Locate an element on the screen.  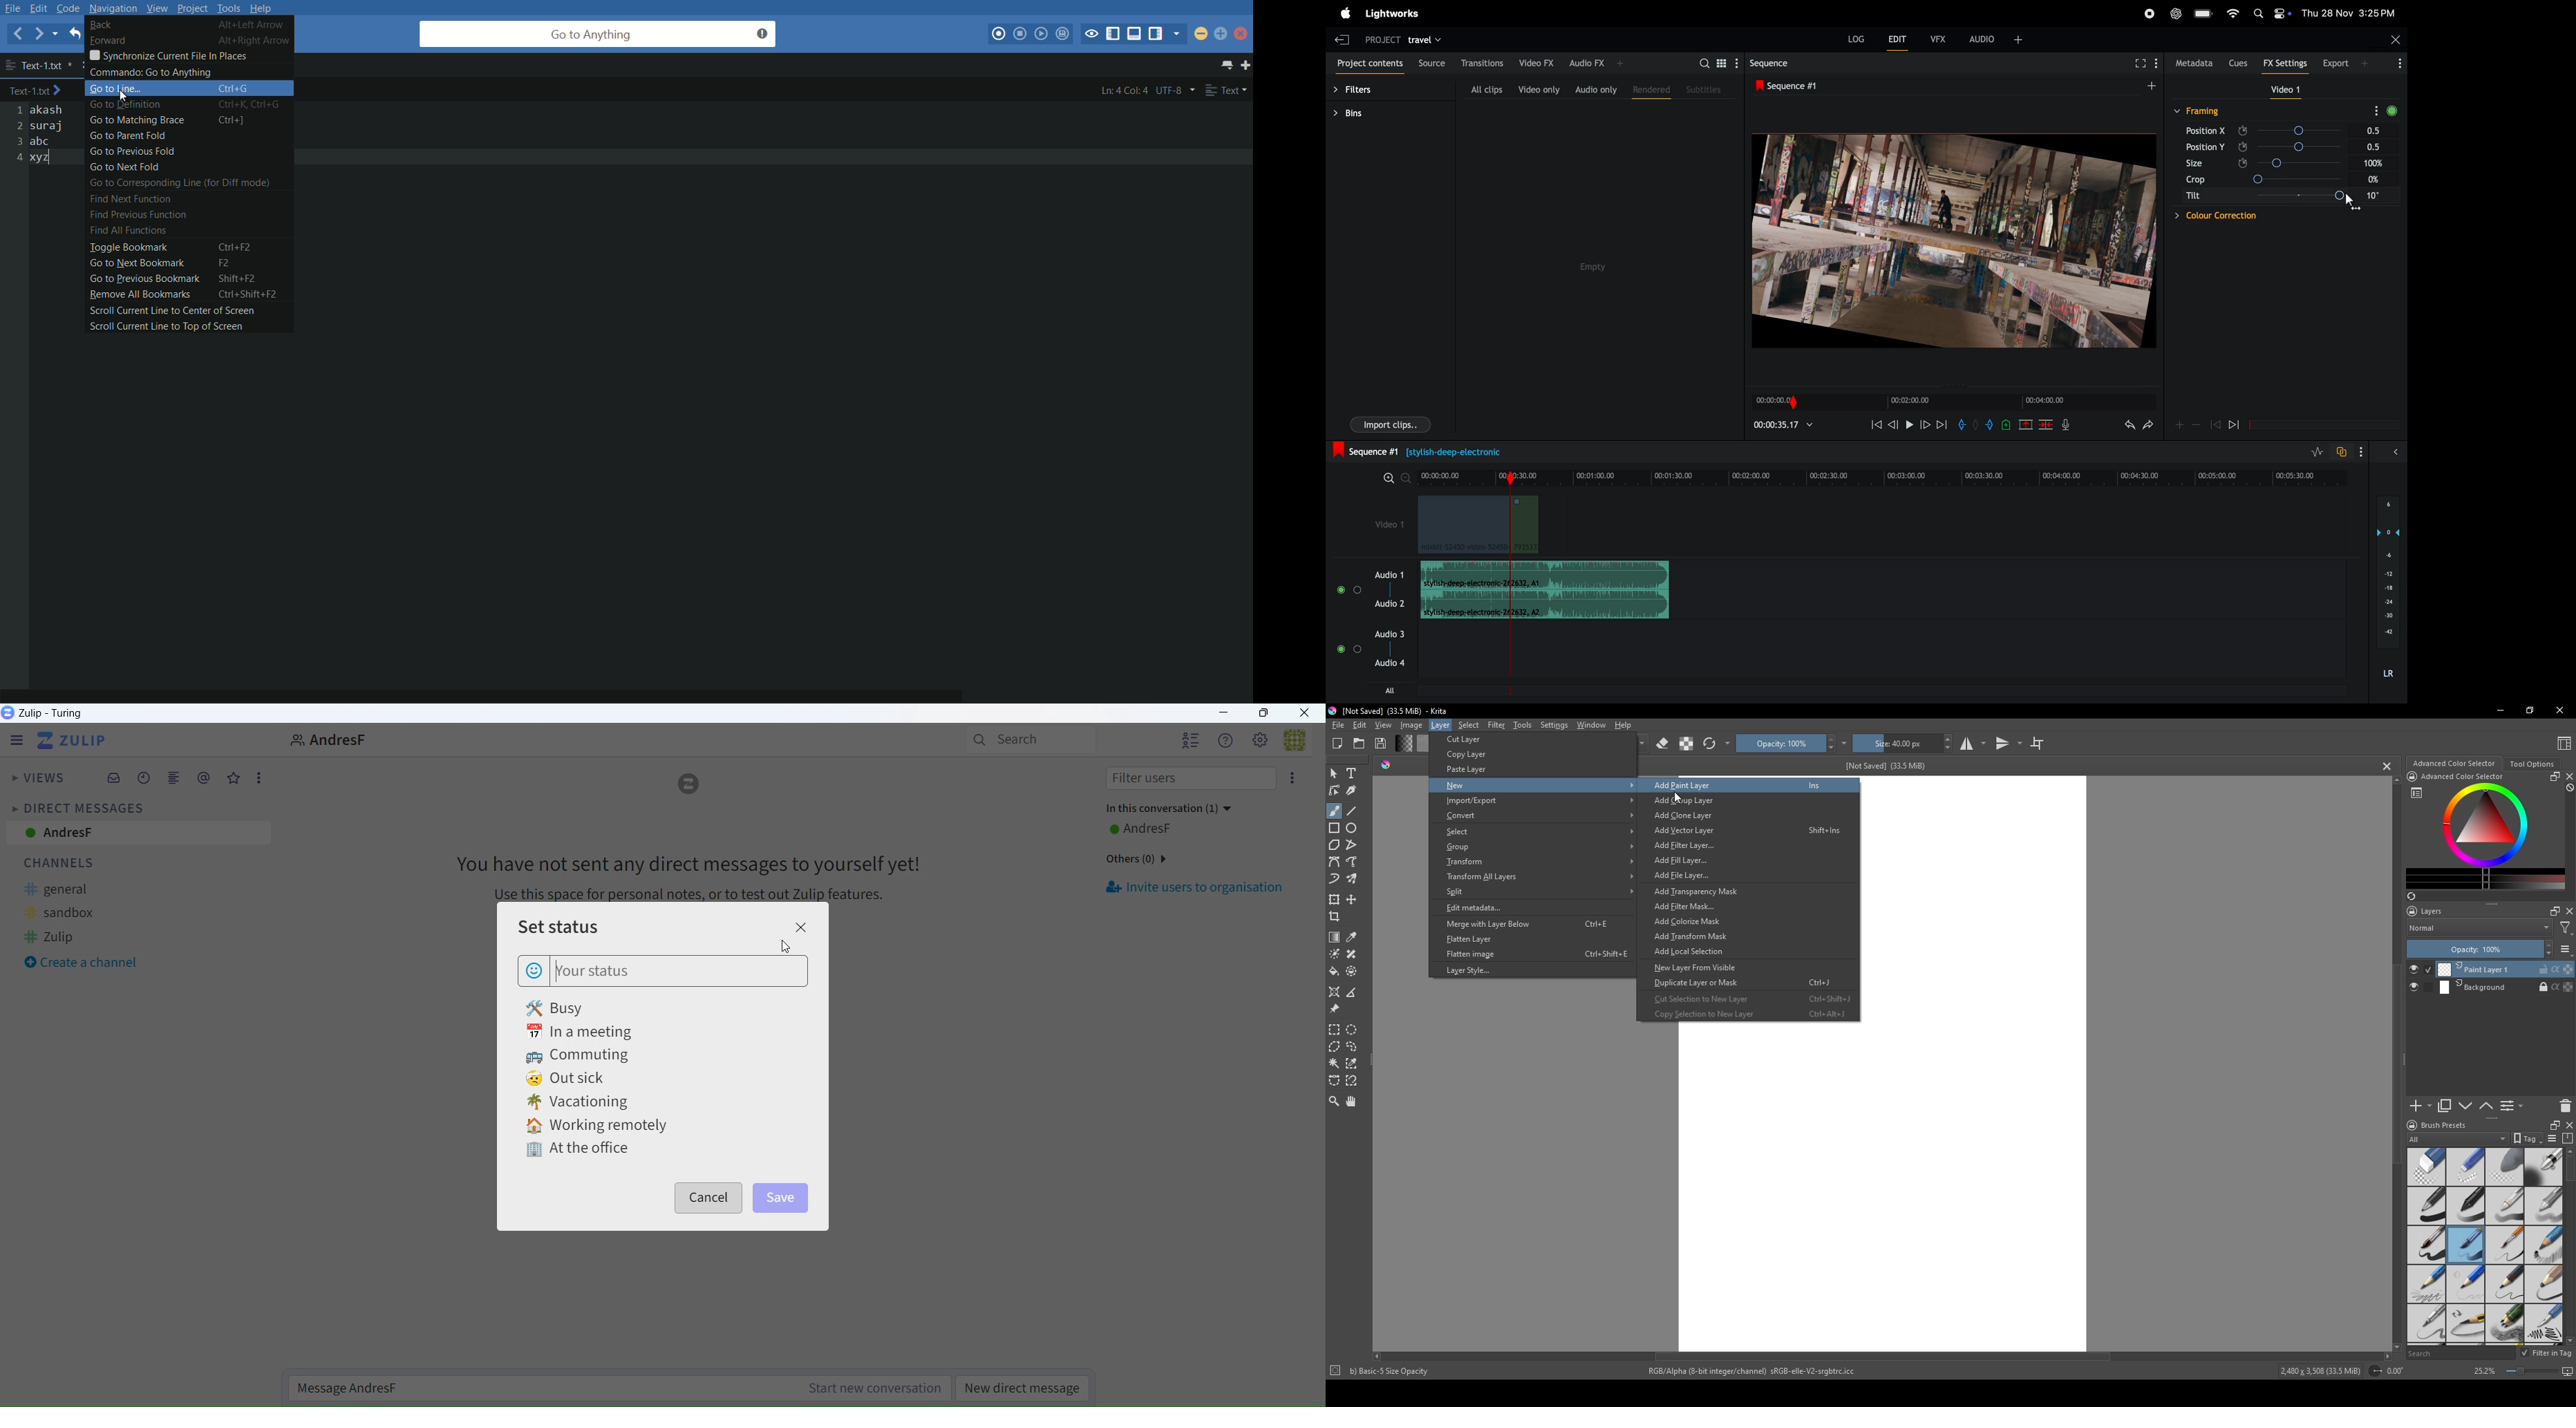
go to parent fold is located at coordinates (130, 137).